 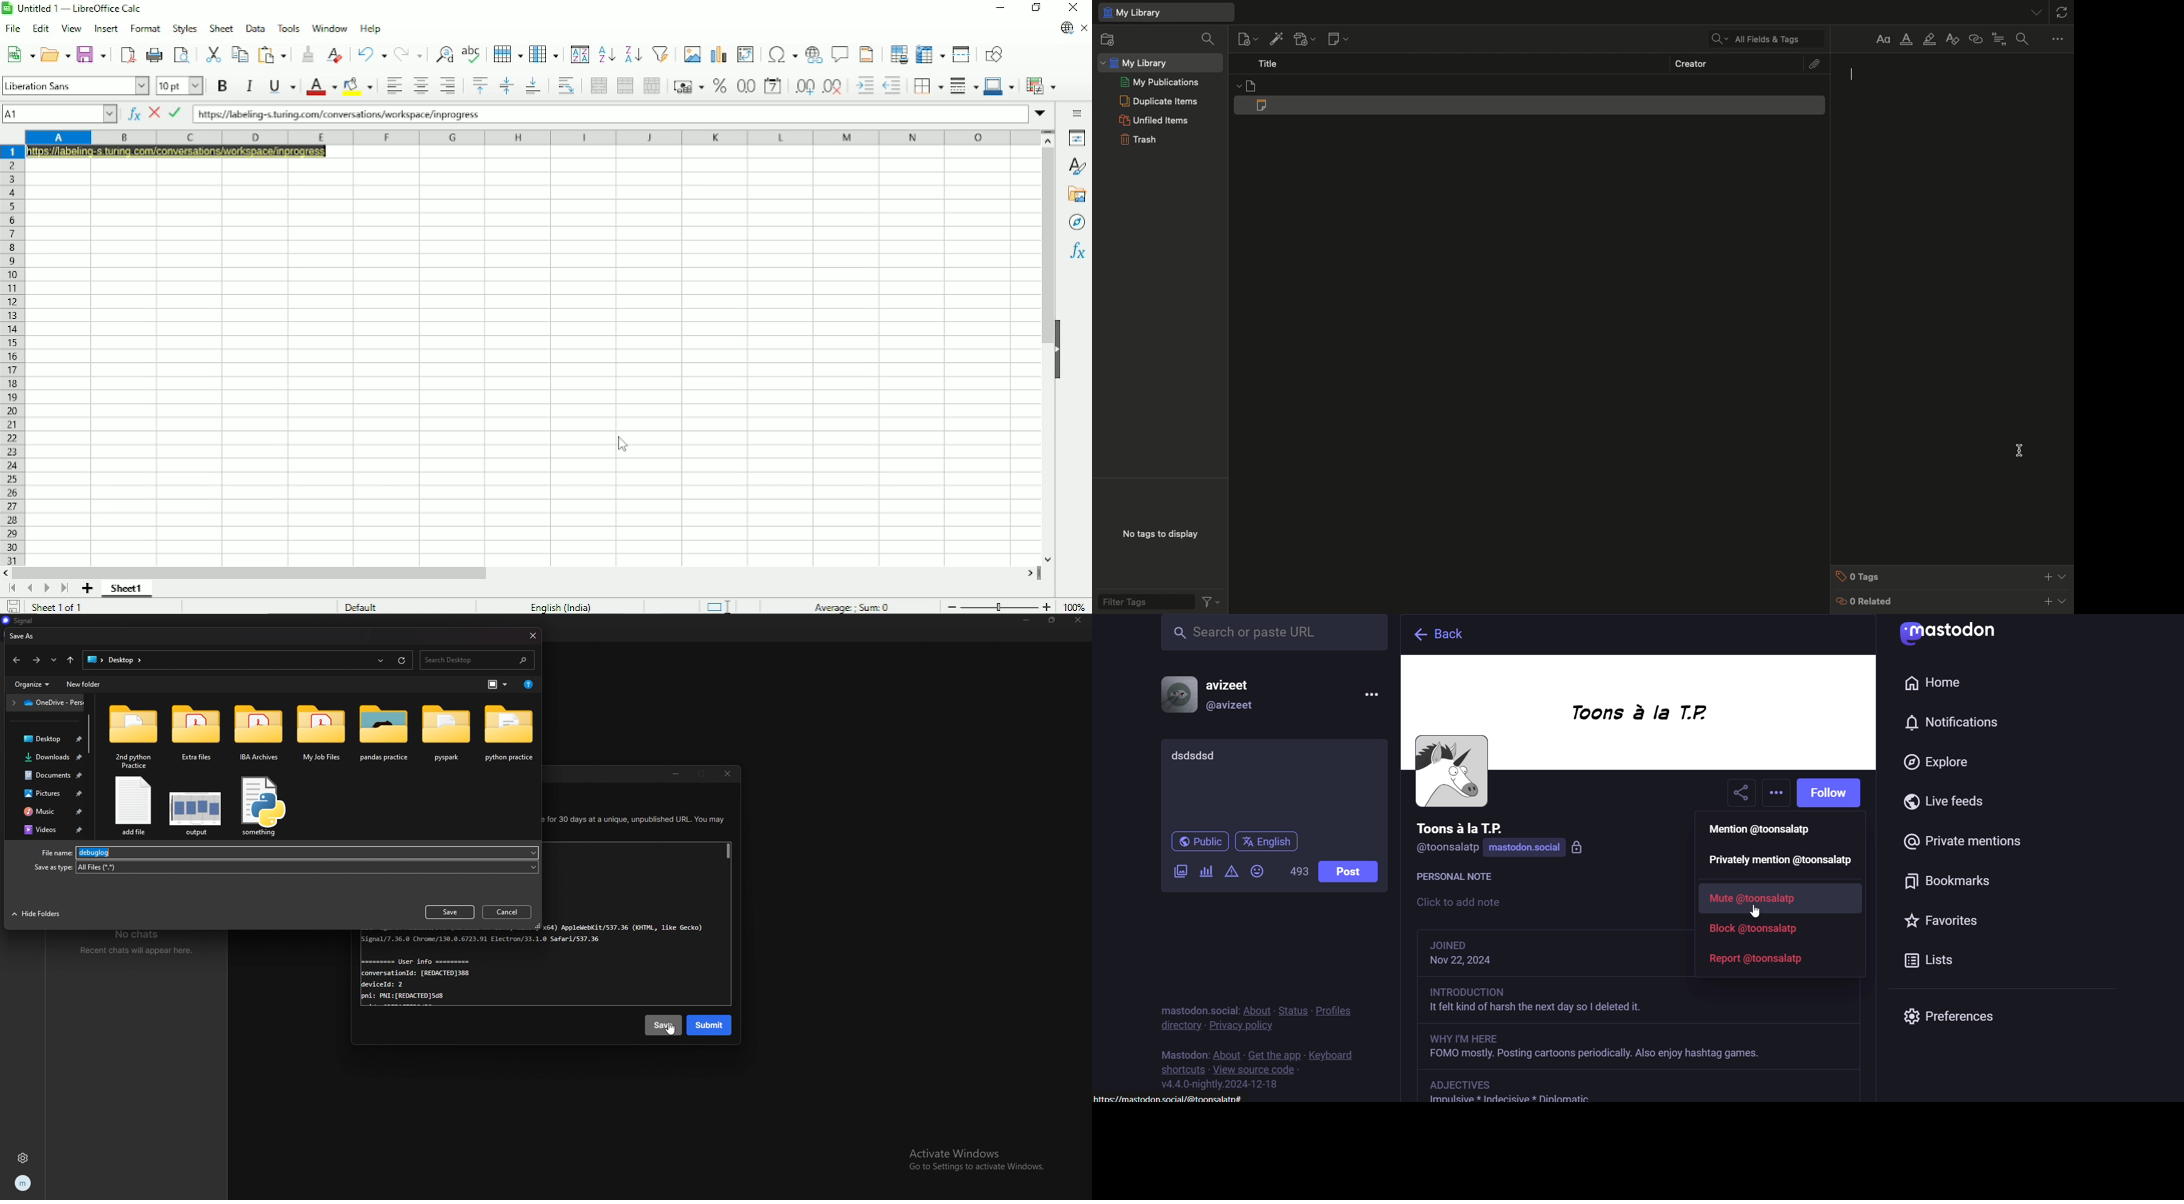 I want to click on File, so click(x=13, y=29).